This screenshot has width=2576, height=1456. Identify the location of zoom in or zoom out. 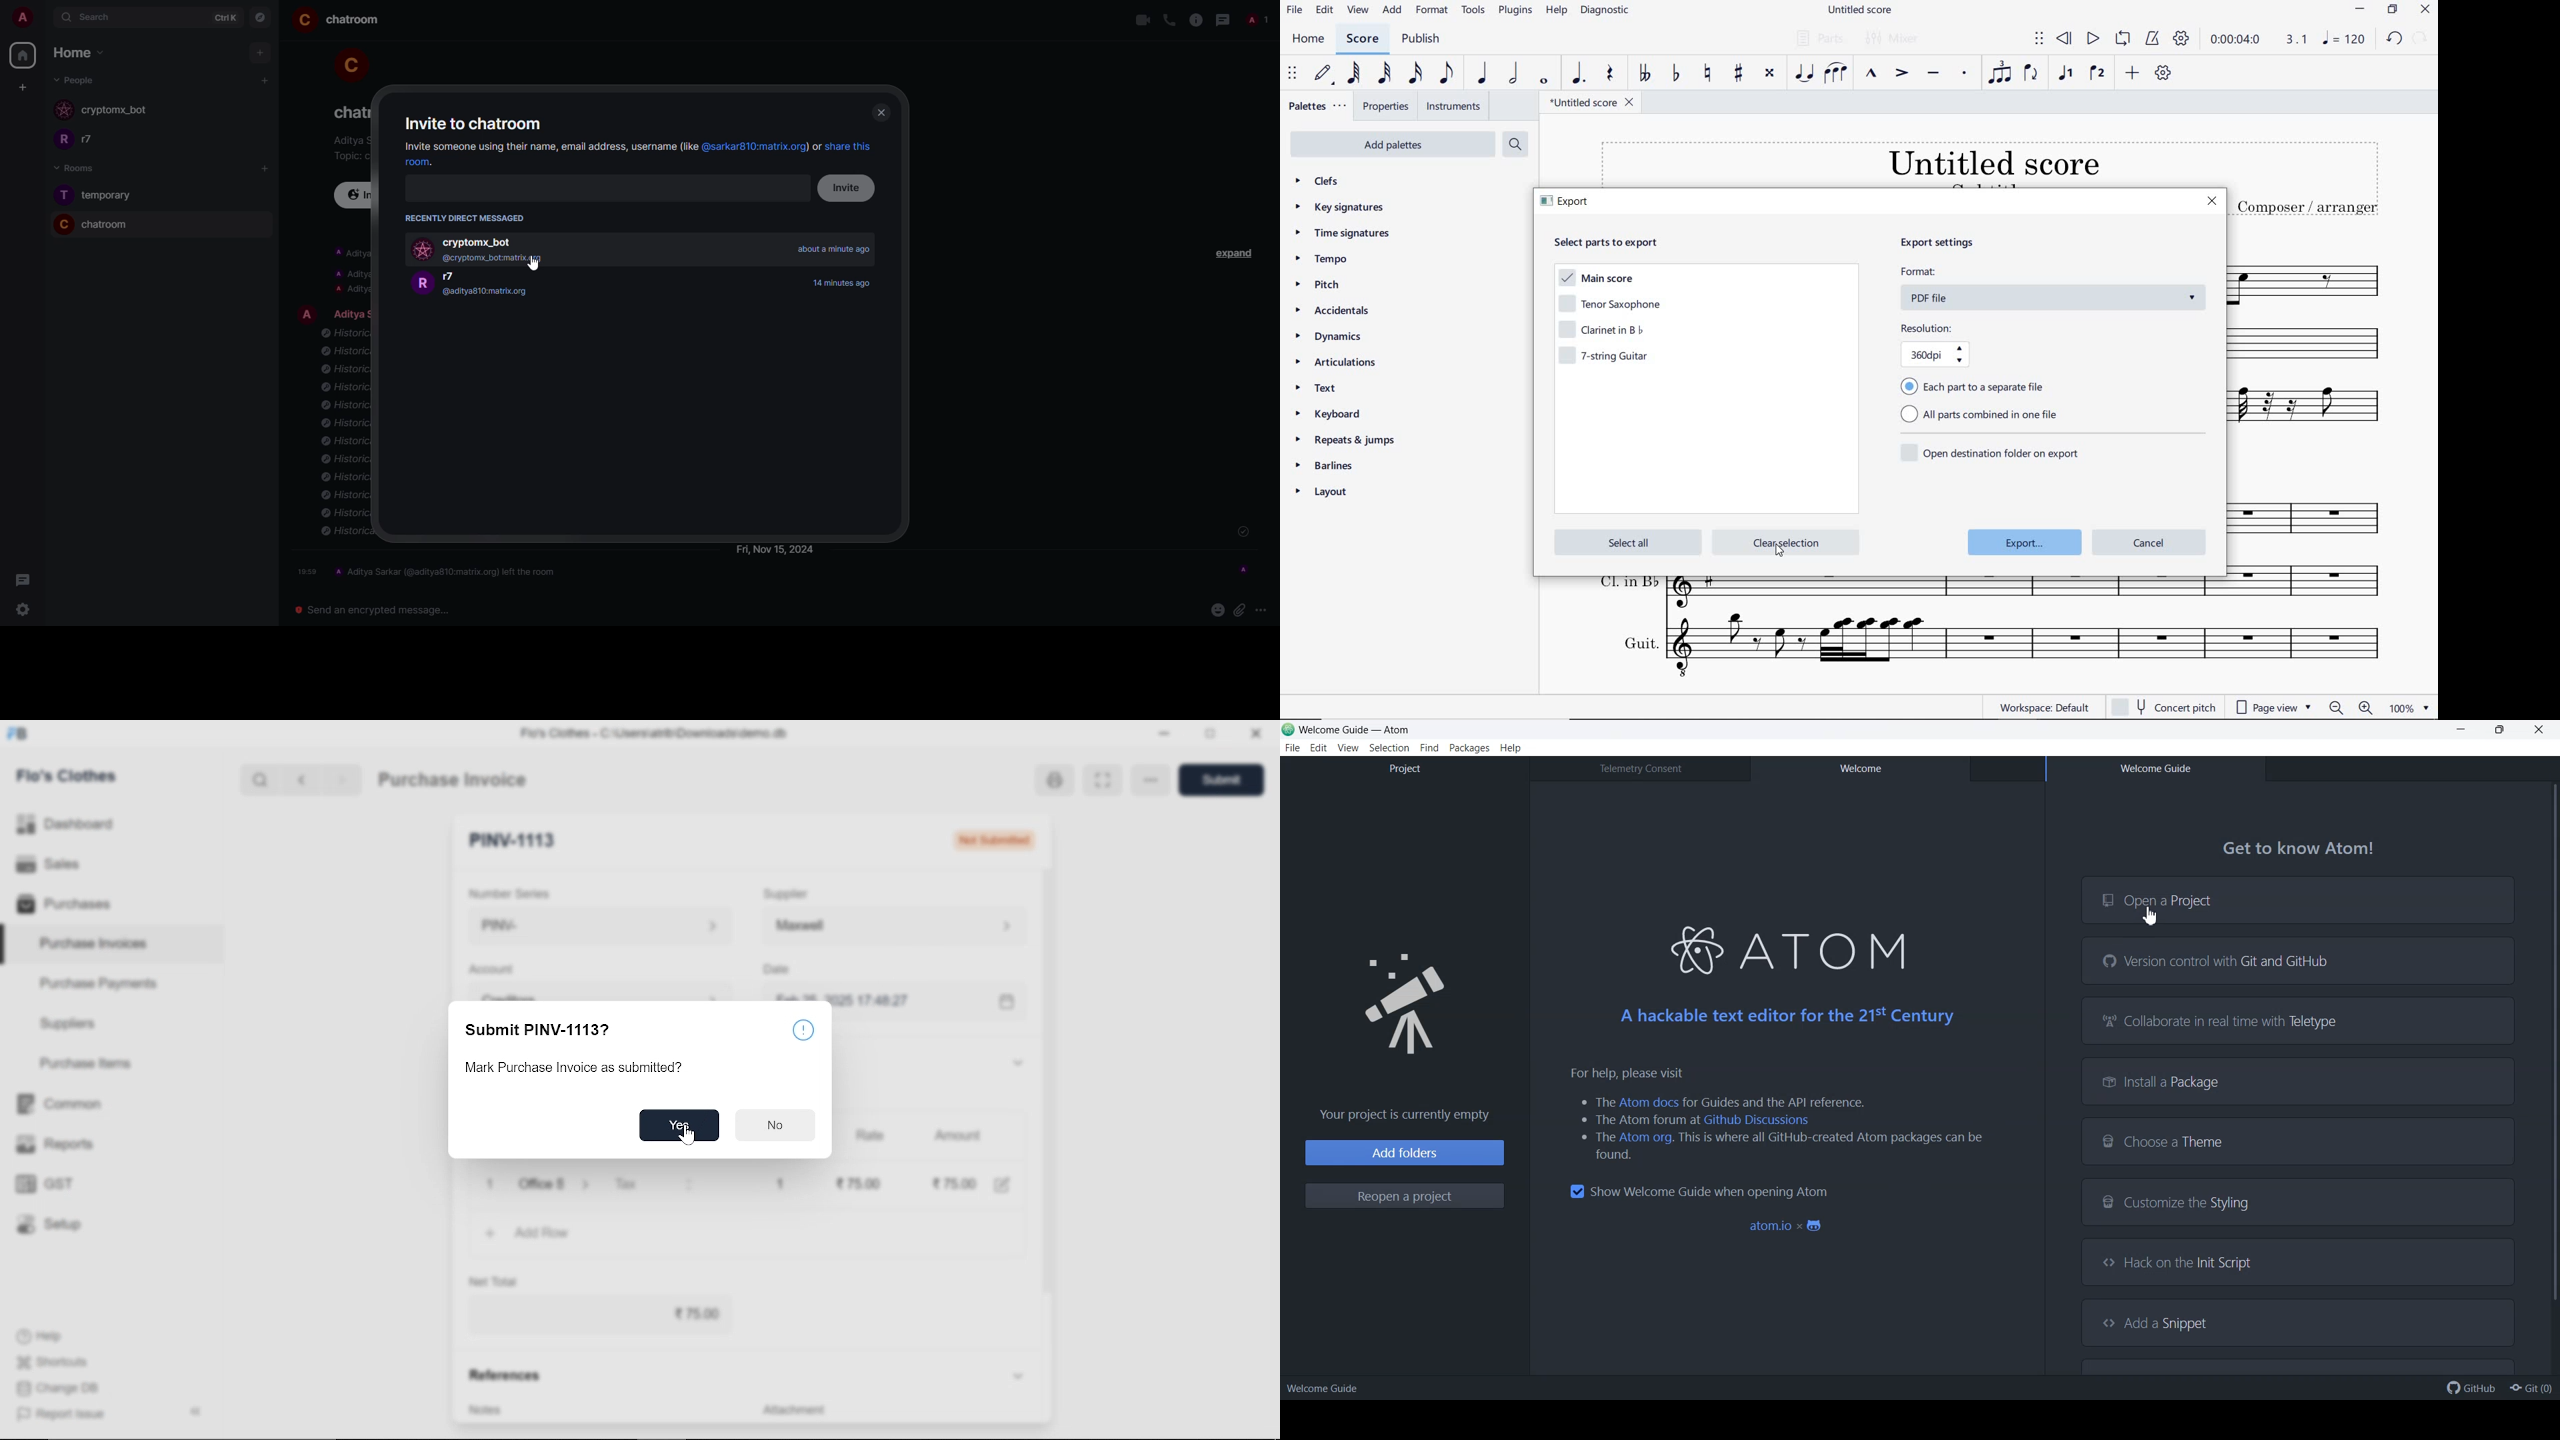
(2350, 707).